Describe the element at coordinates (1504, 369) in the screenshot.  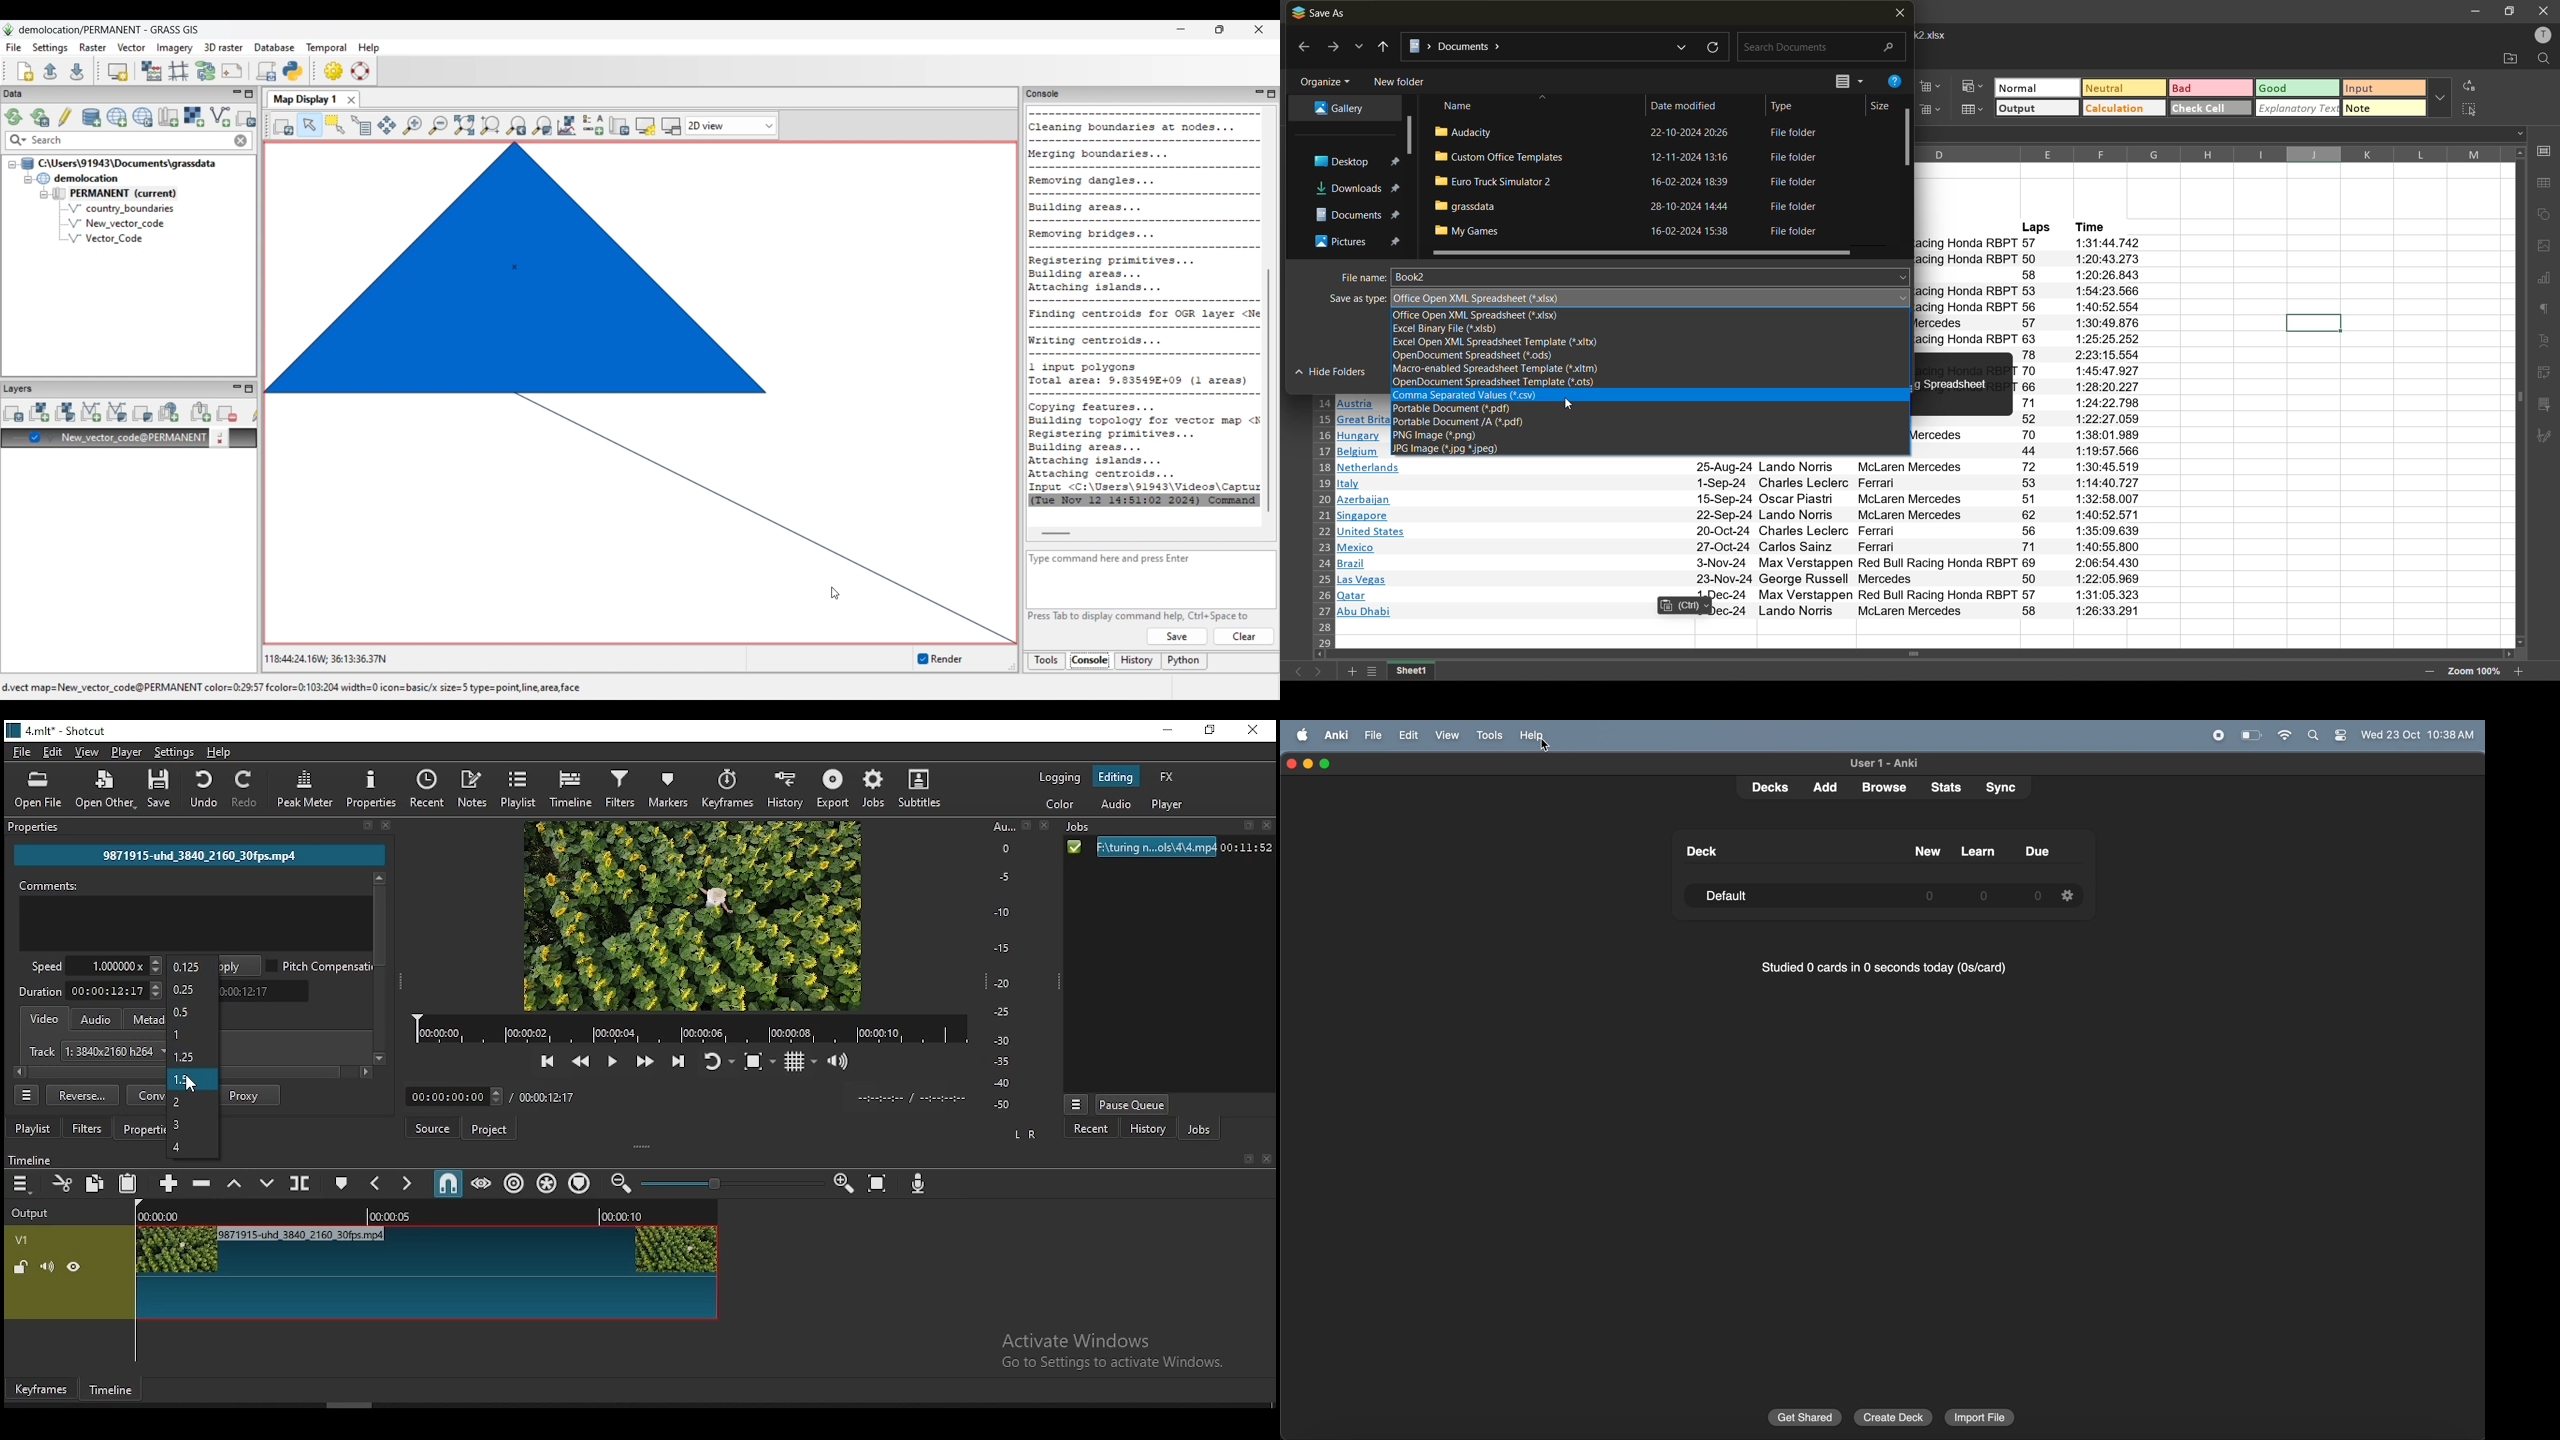
I see `xltm` at that location.